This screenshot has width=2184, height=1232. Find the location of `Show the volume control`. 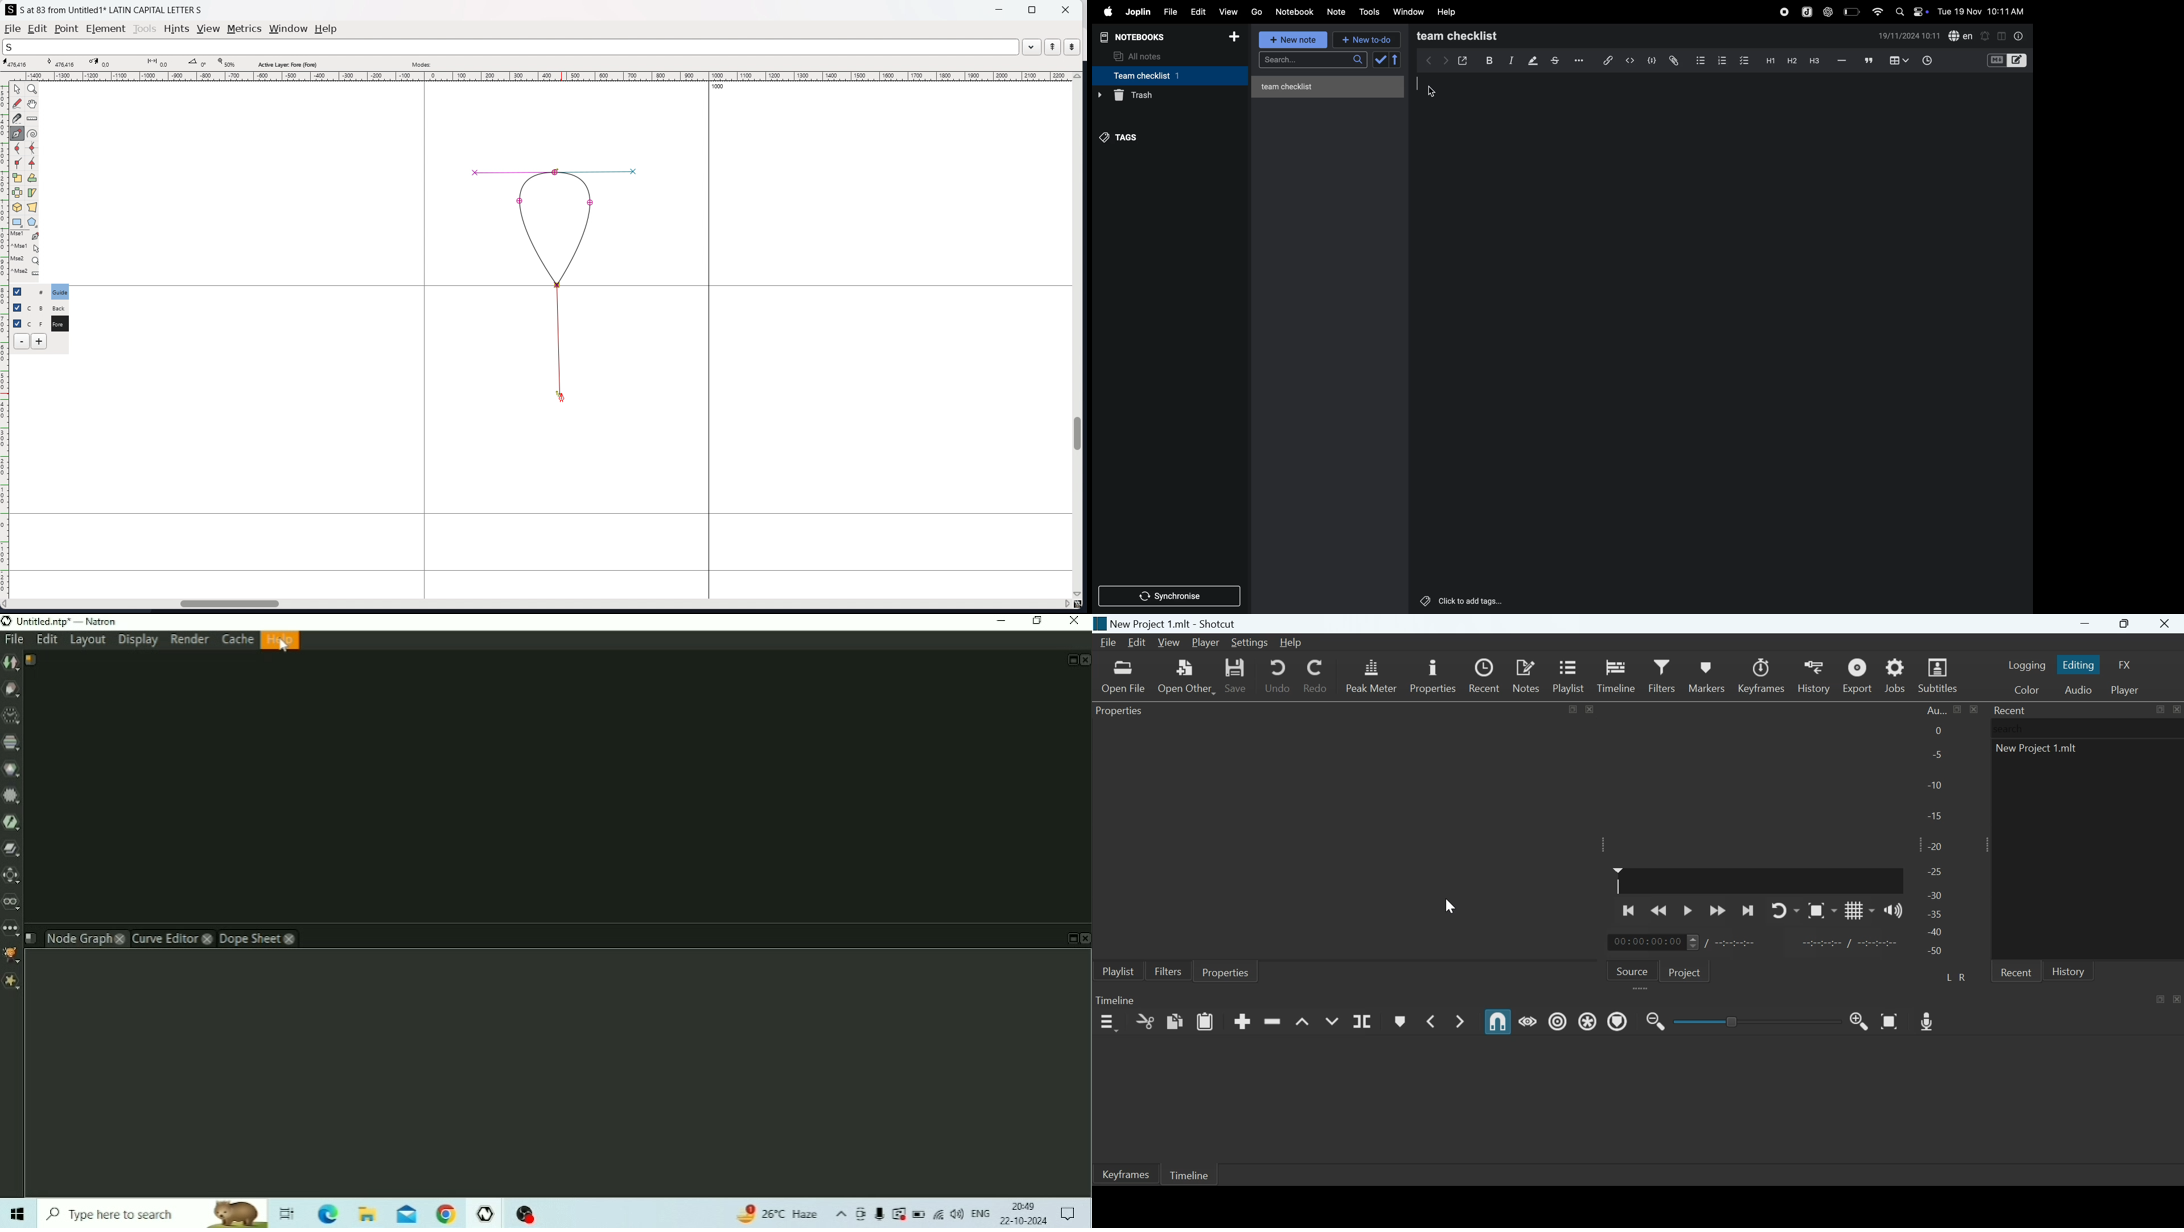

Show the volume control is located at coordinates (1893, 910).